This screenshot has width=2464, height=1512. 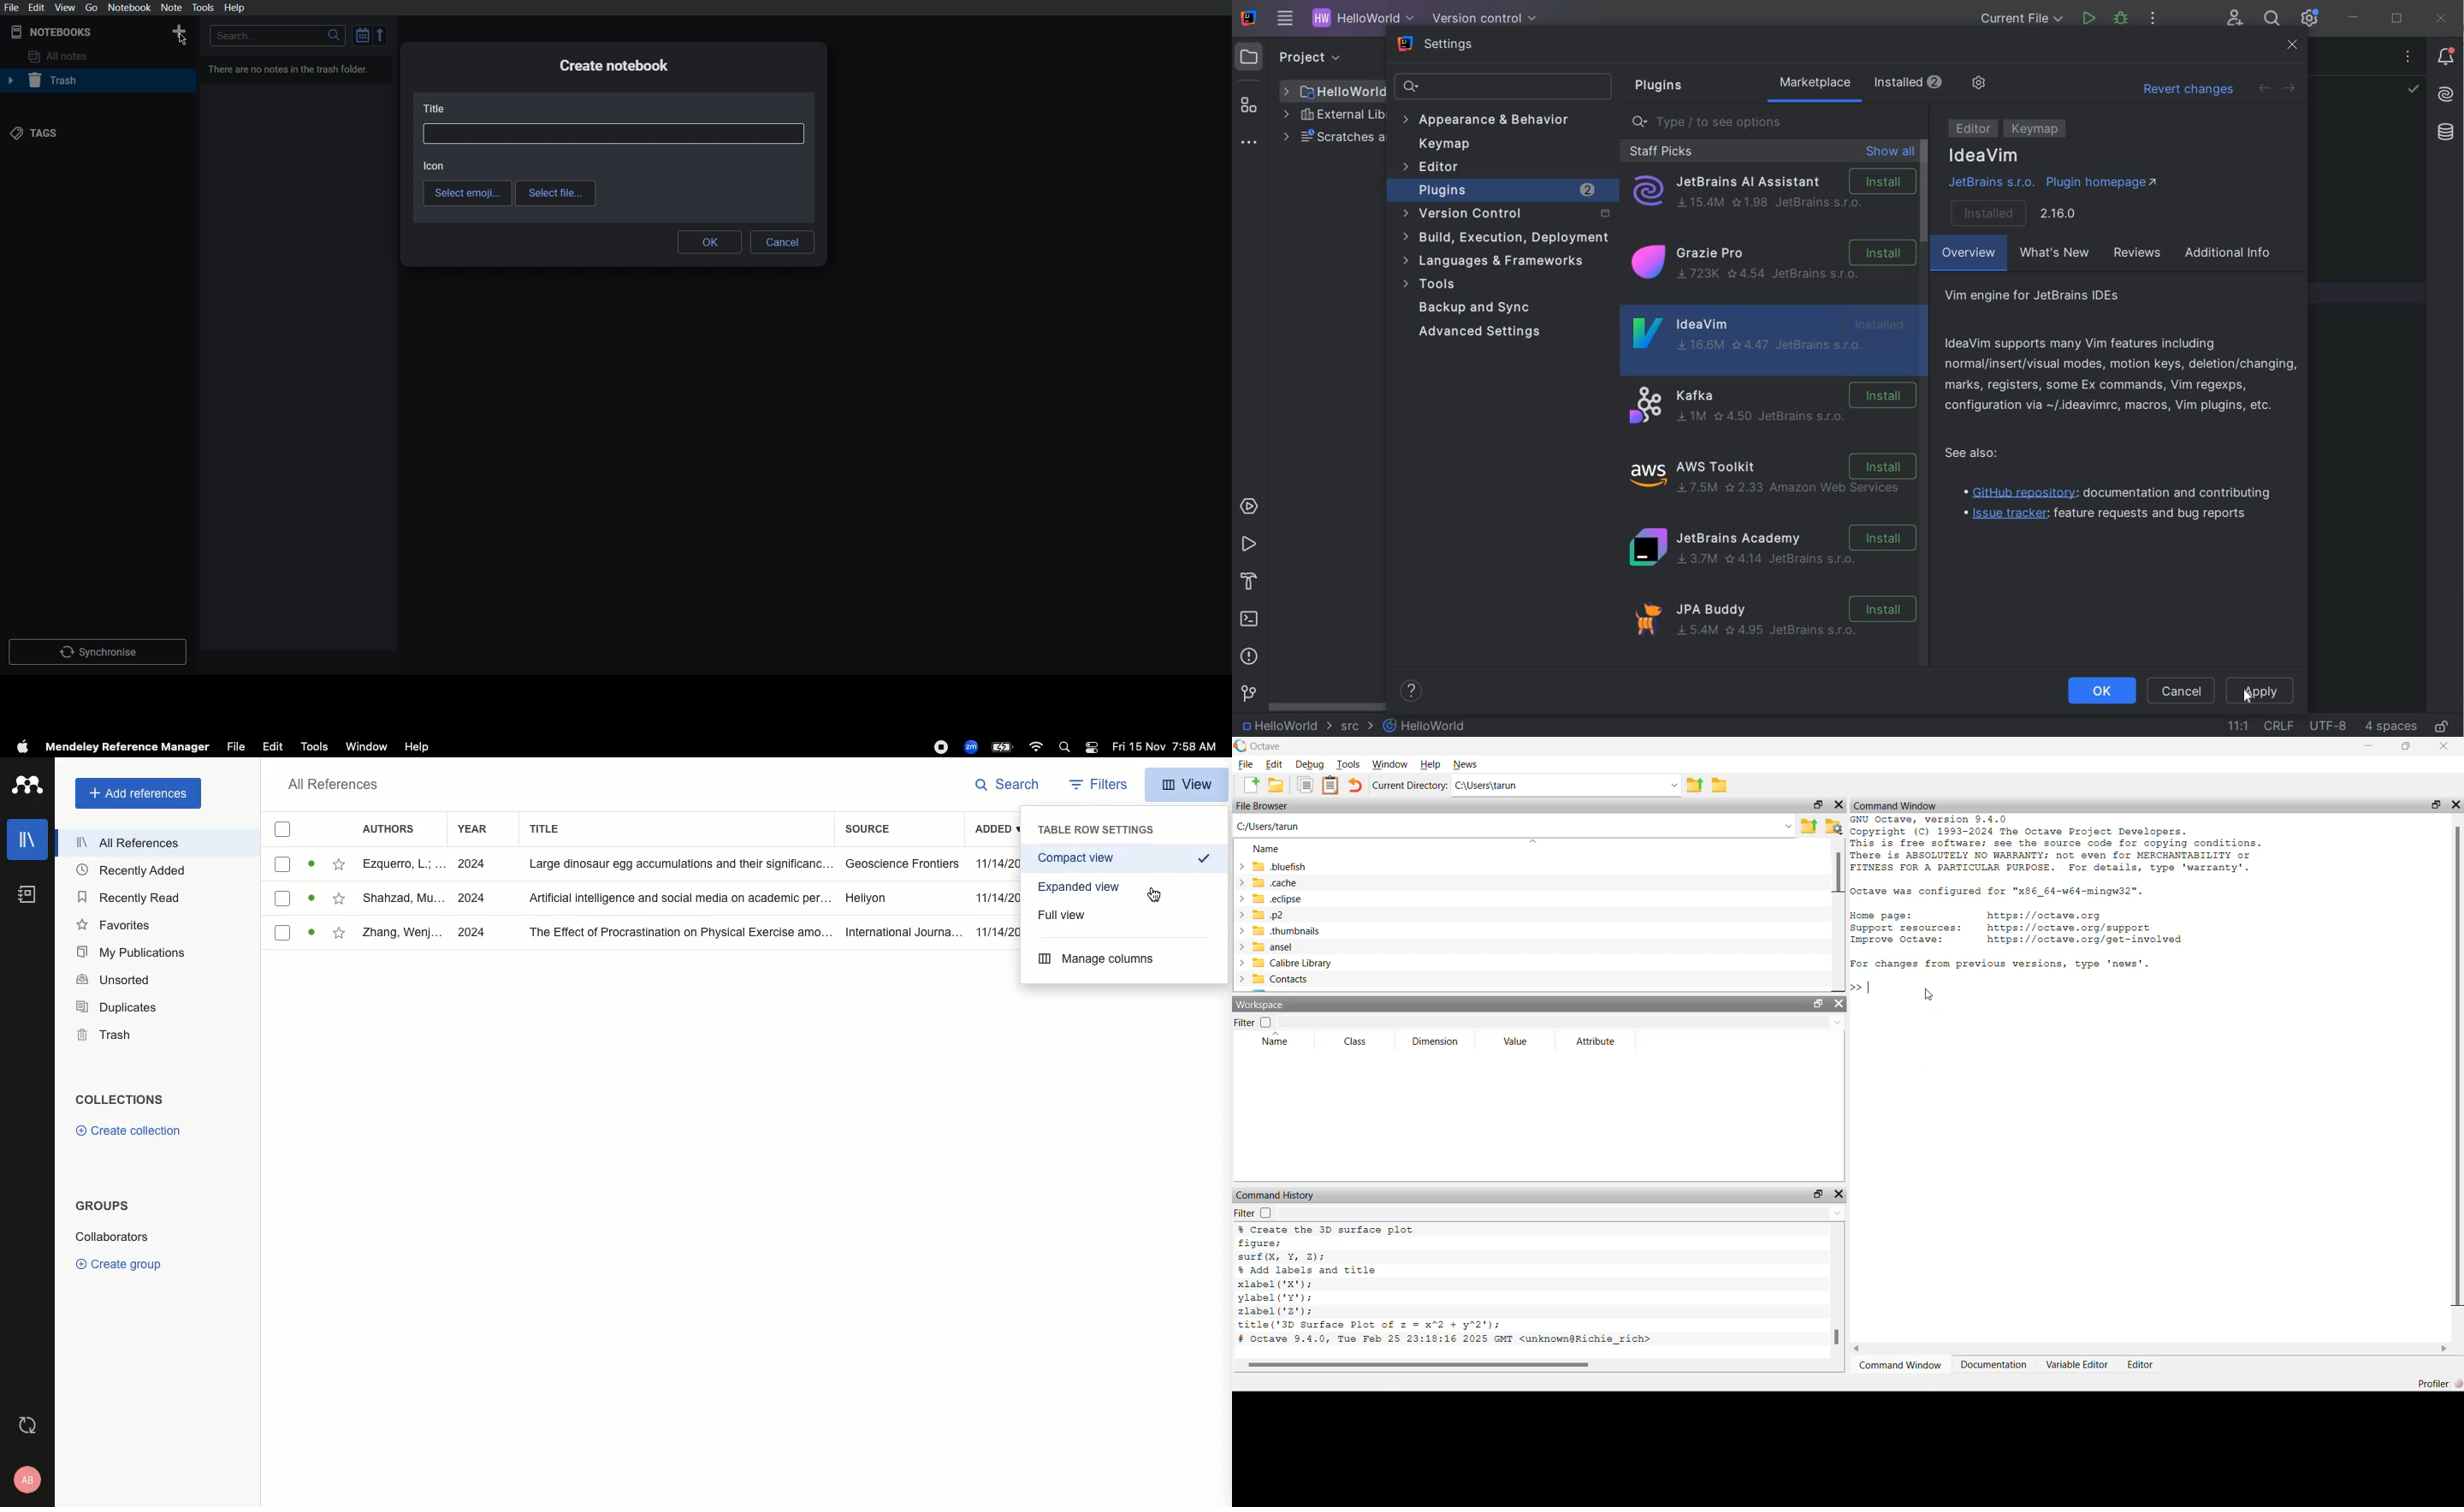 I want to click on Notebook, so click(x=25, y=898).